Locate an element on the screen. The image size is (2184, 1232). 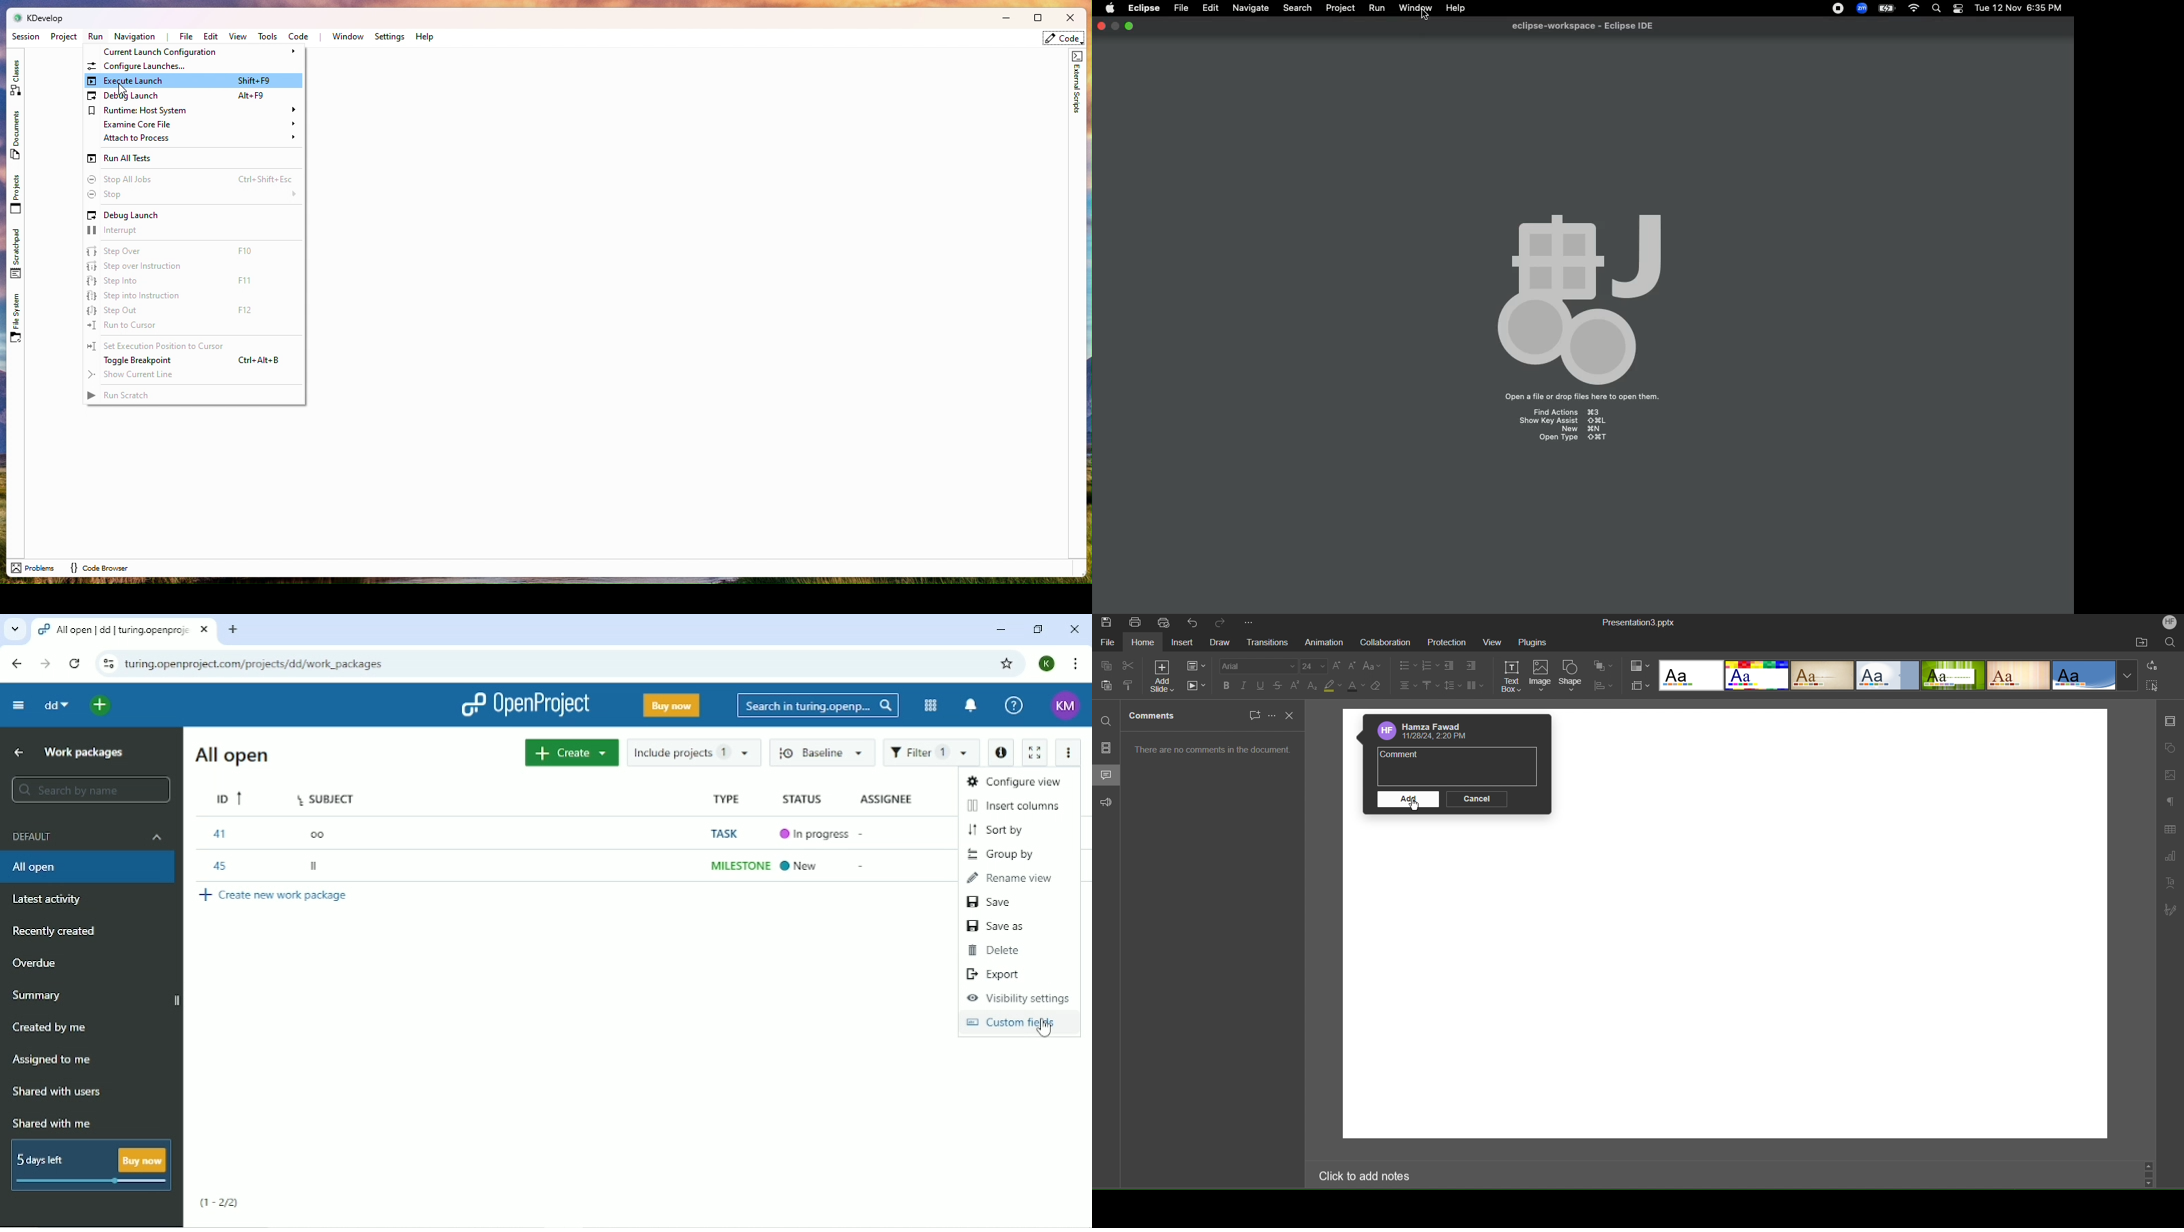
backward is located at coordinates (14, 663).